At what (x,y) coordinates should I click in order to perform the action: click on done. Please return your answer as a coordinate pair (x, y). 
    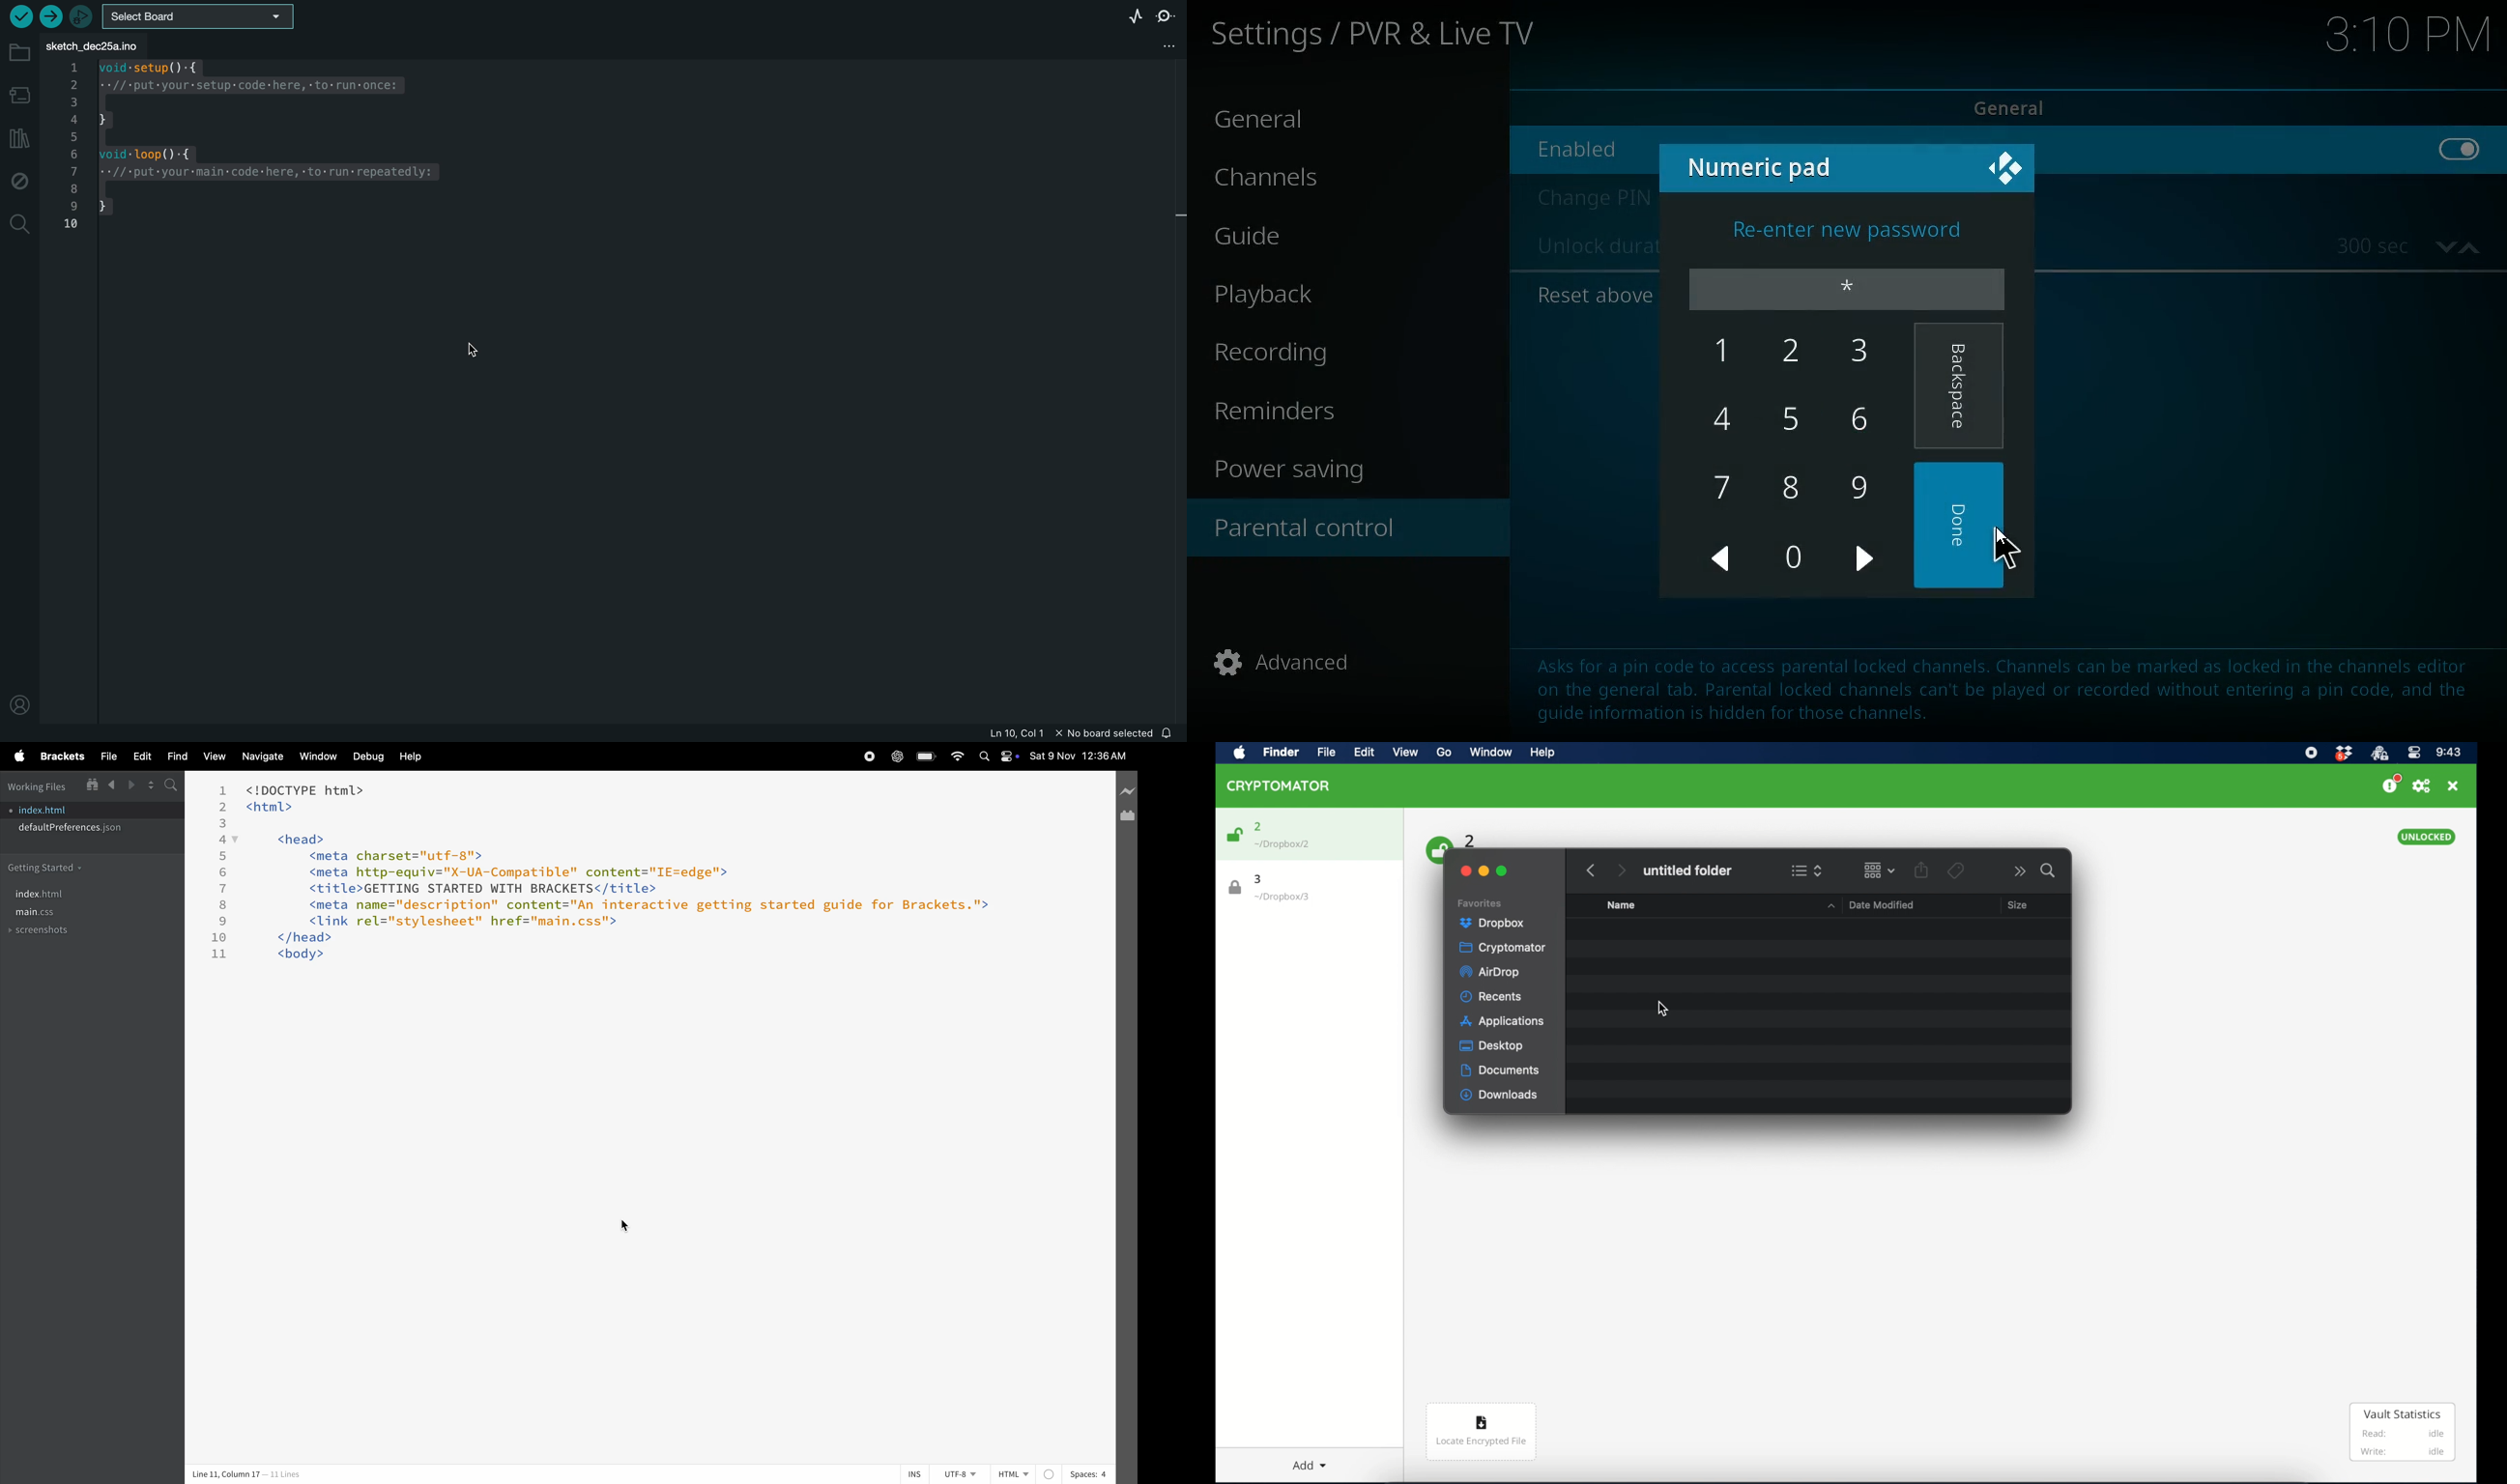
    Looking at the image, I should click on (1963, 527).